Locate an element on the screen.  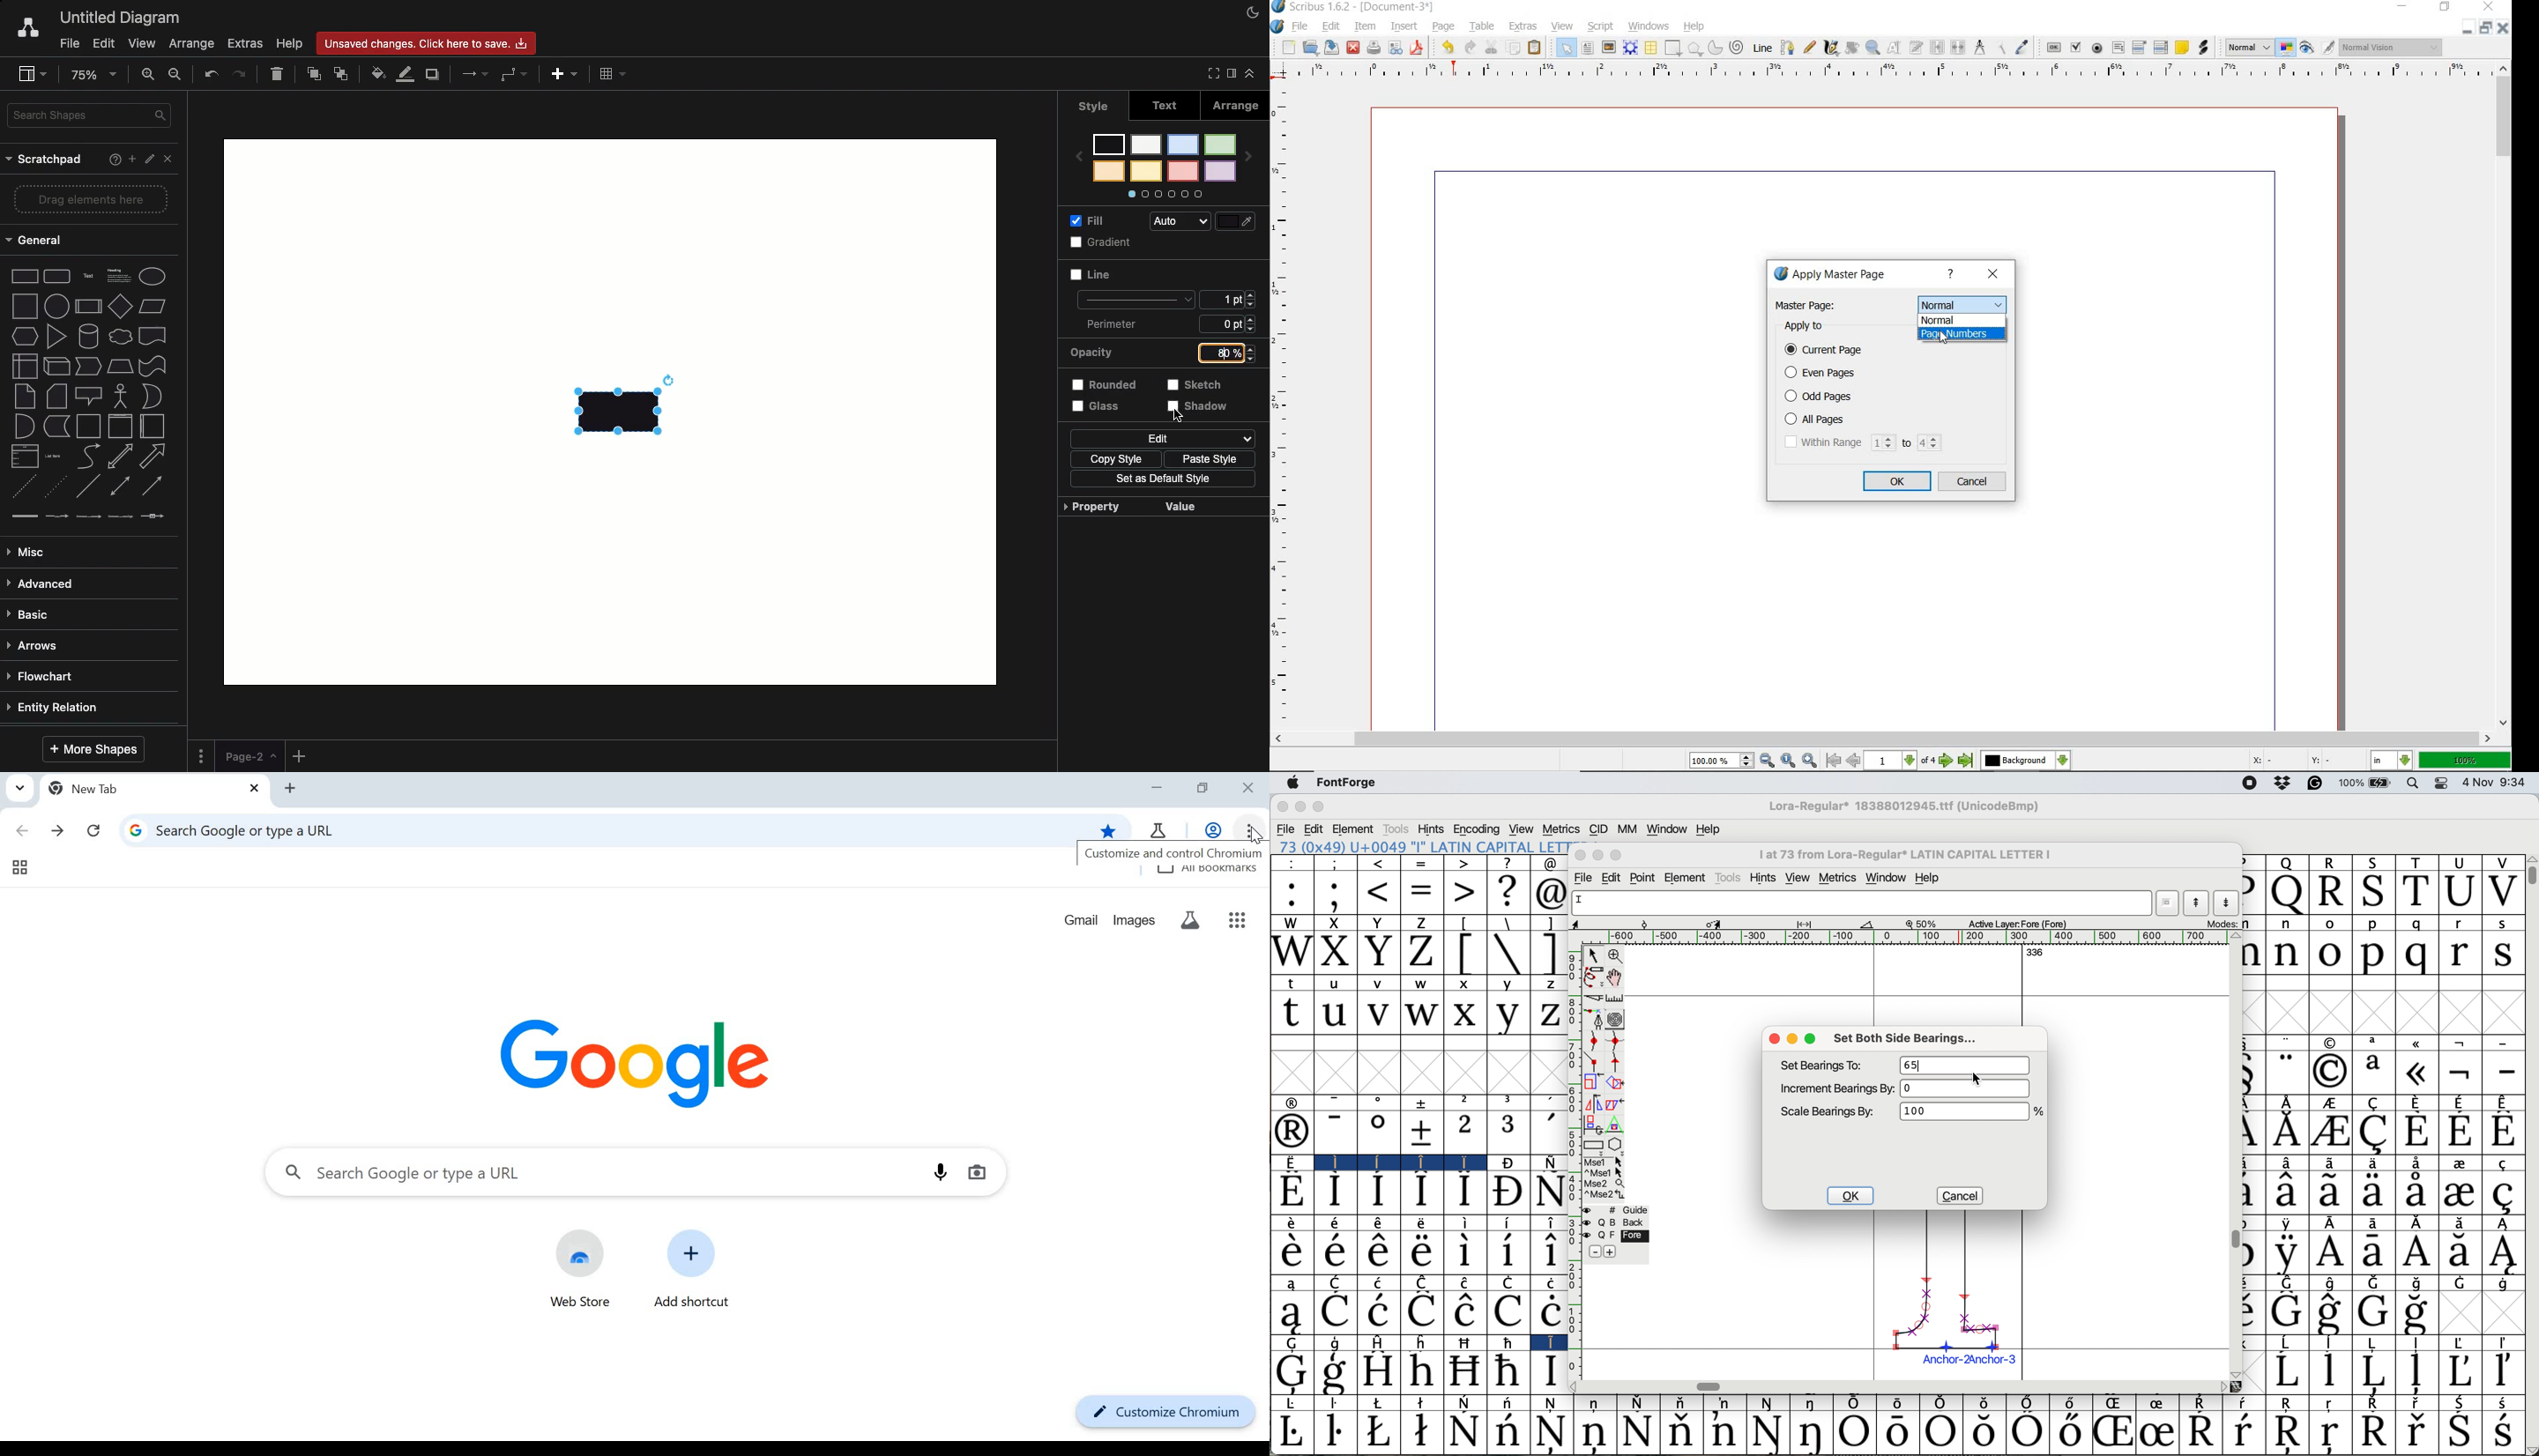
eye dropper is located at coordinates (2022, 48).